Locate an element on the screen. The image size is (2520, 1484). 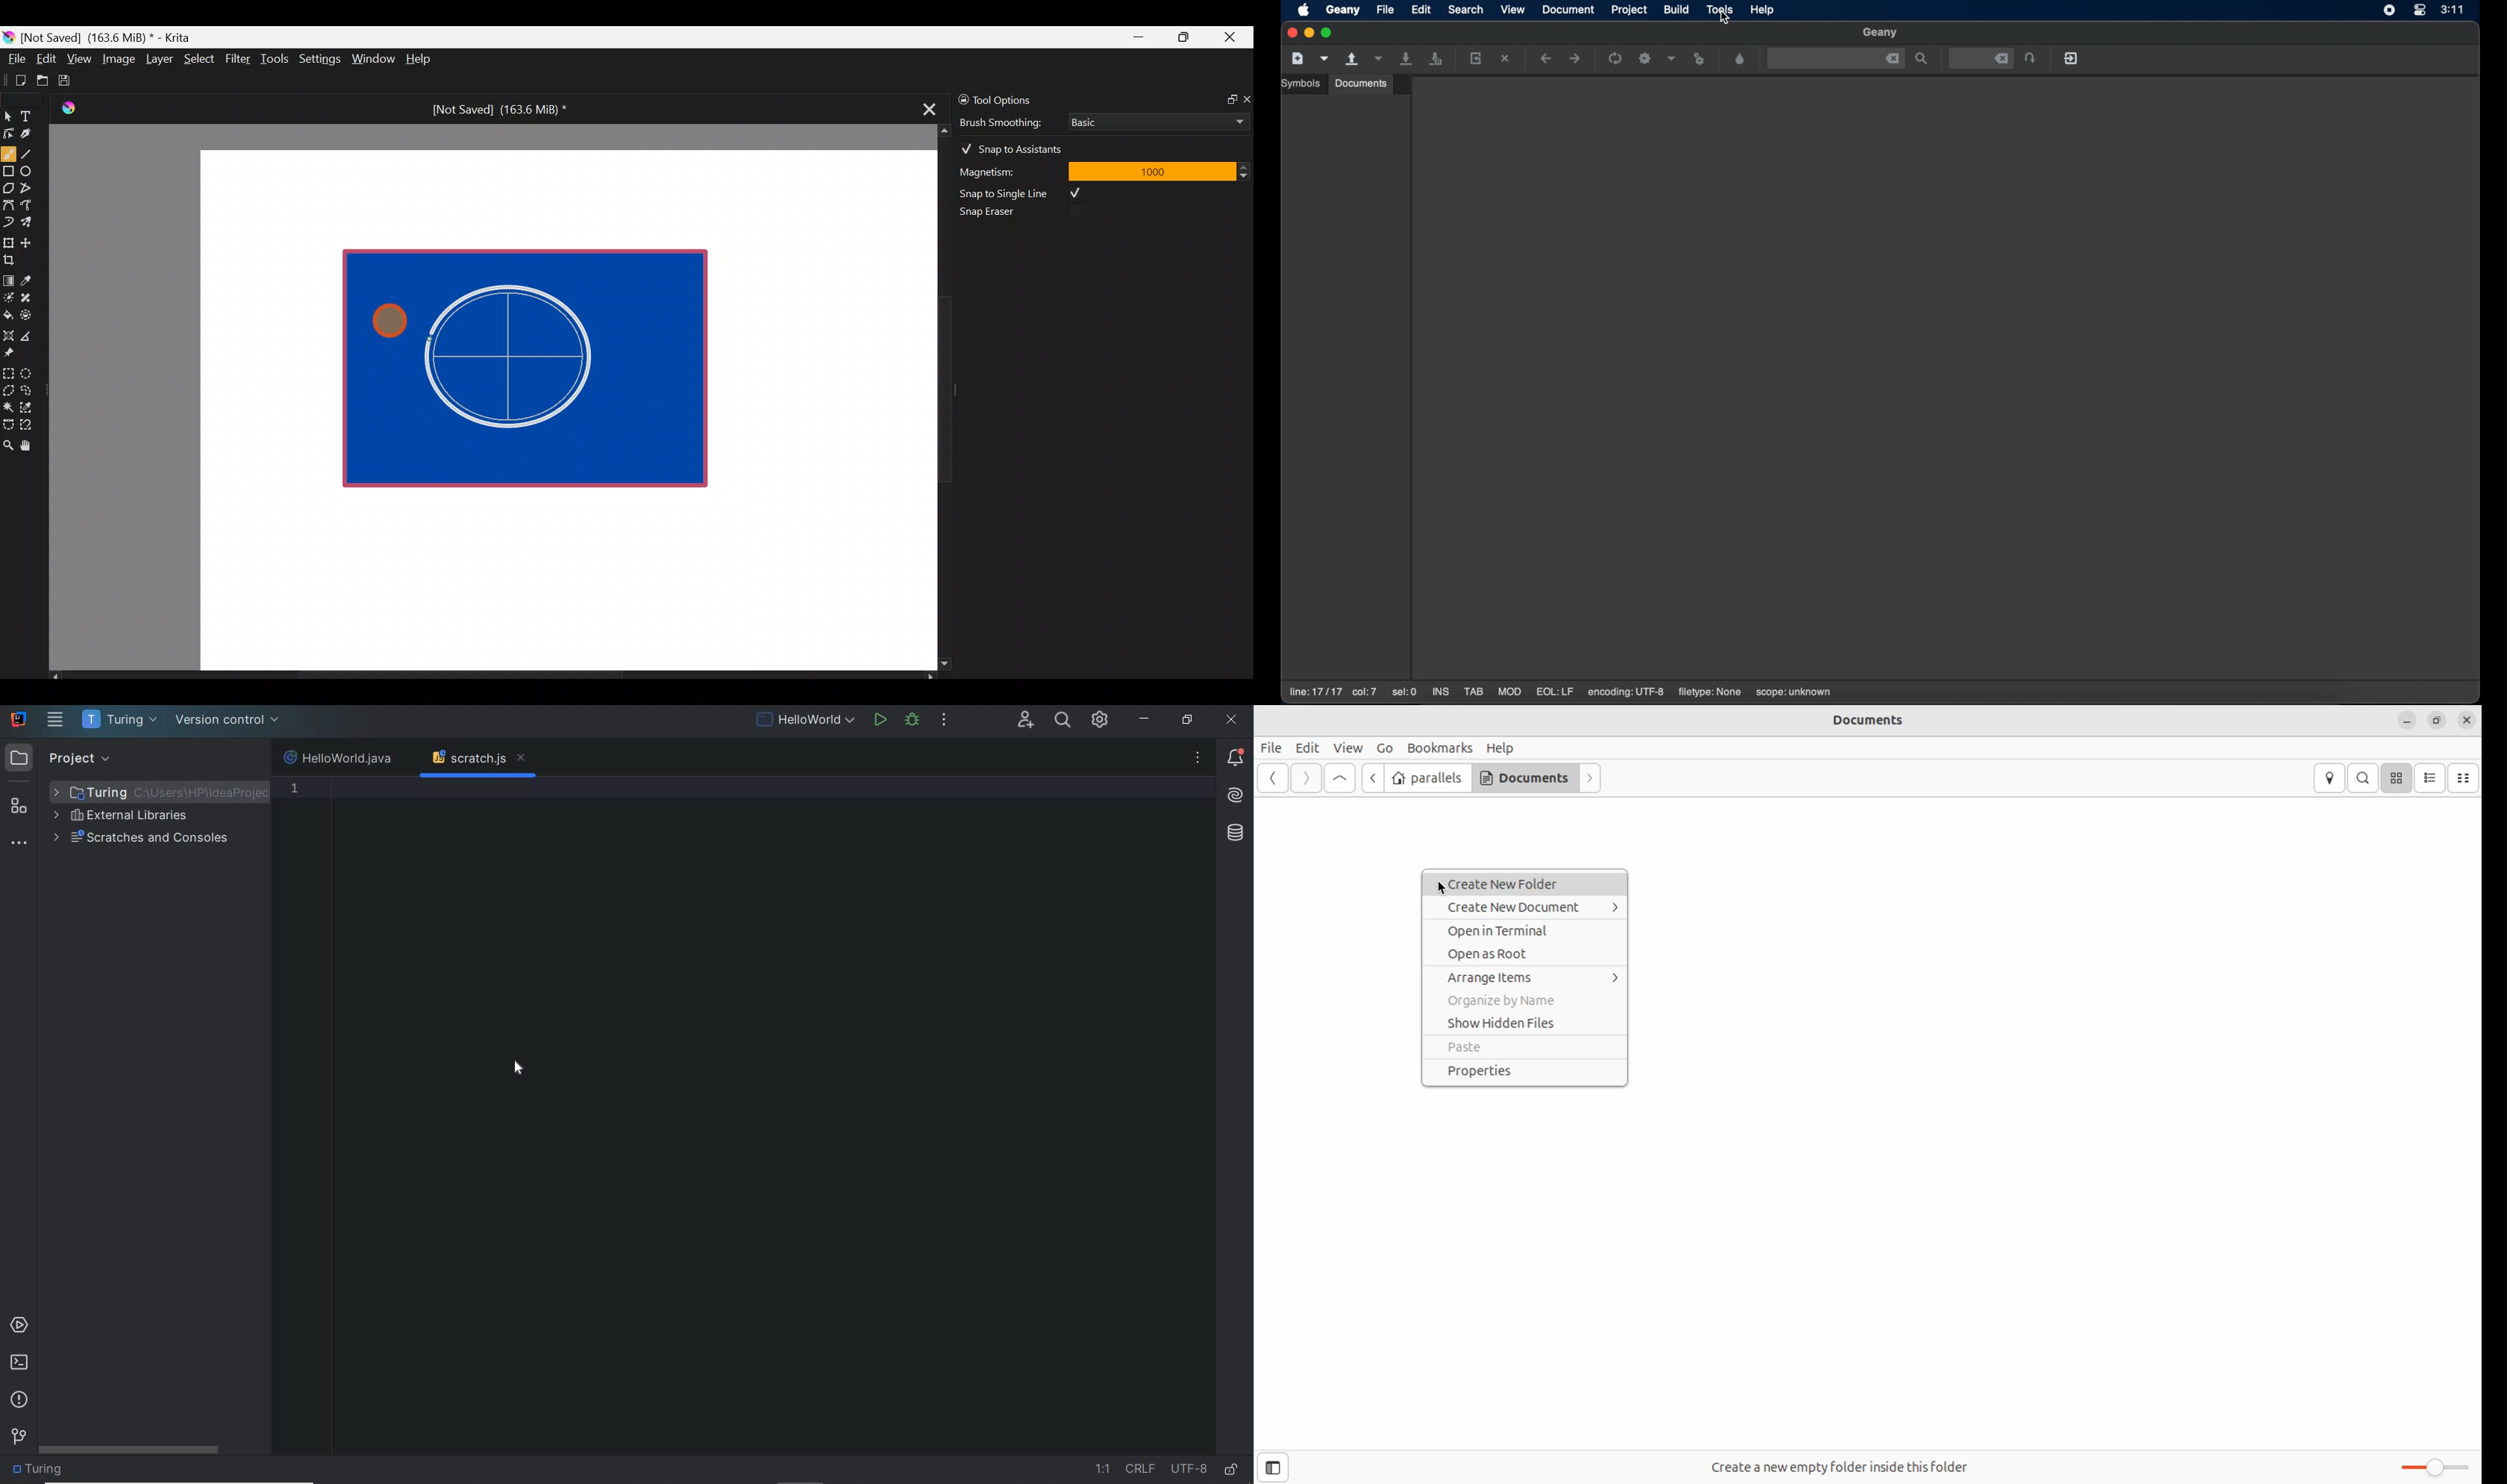
Rectangular selection tool is located at coordinates (11, 371).